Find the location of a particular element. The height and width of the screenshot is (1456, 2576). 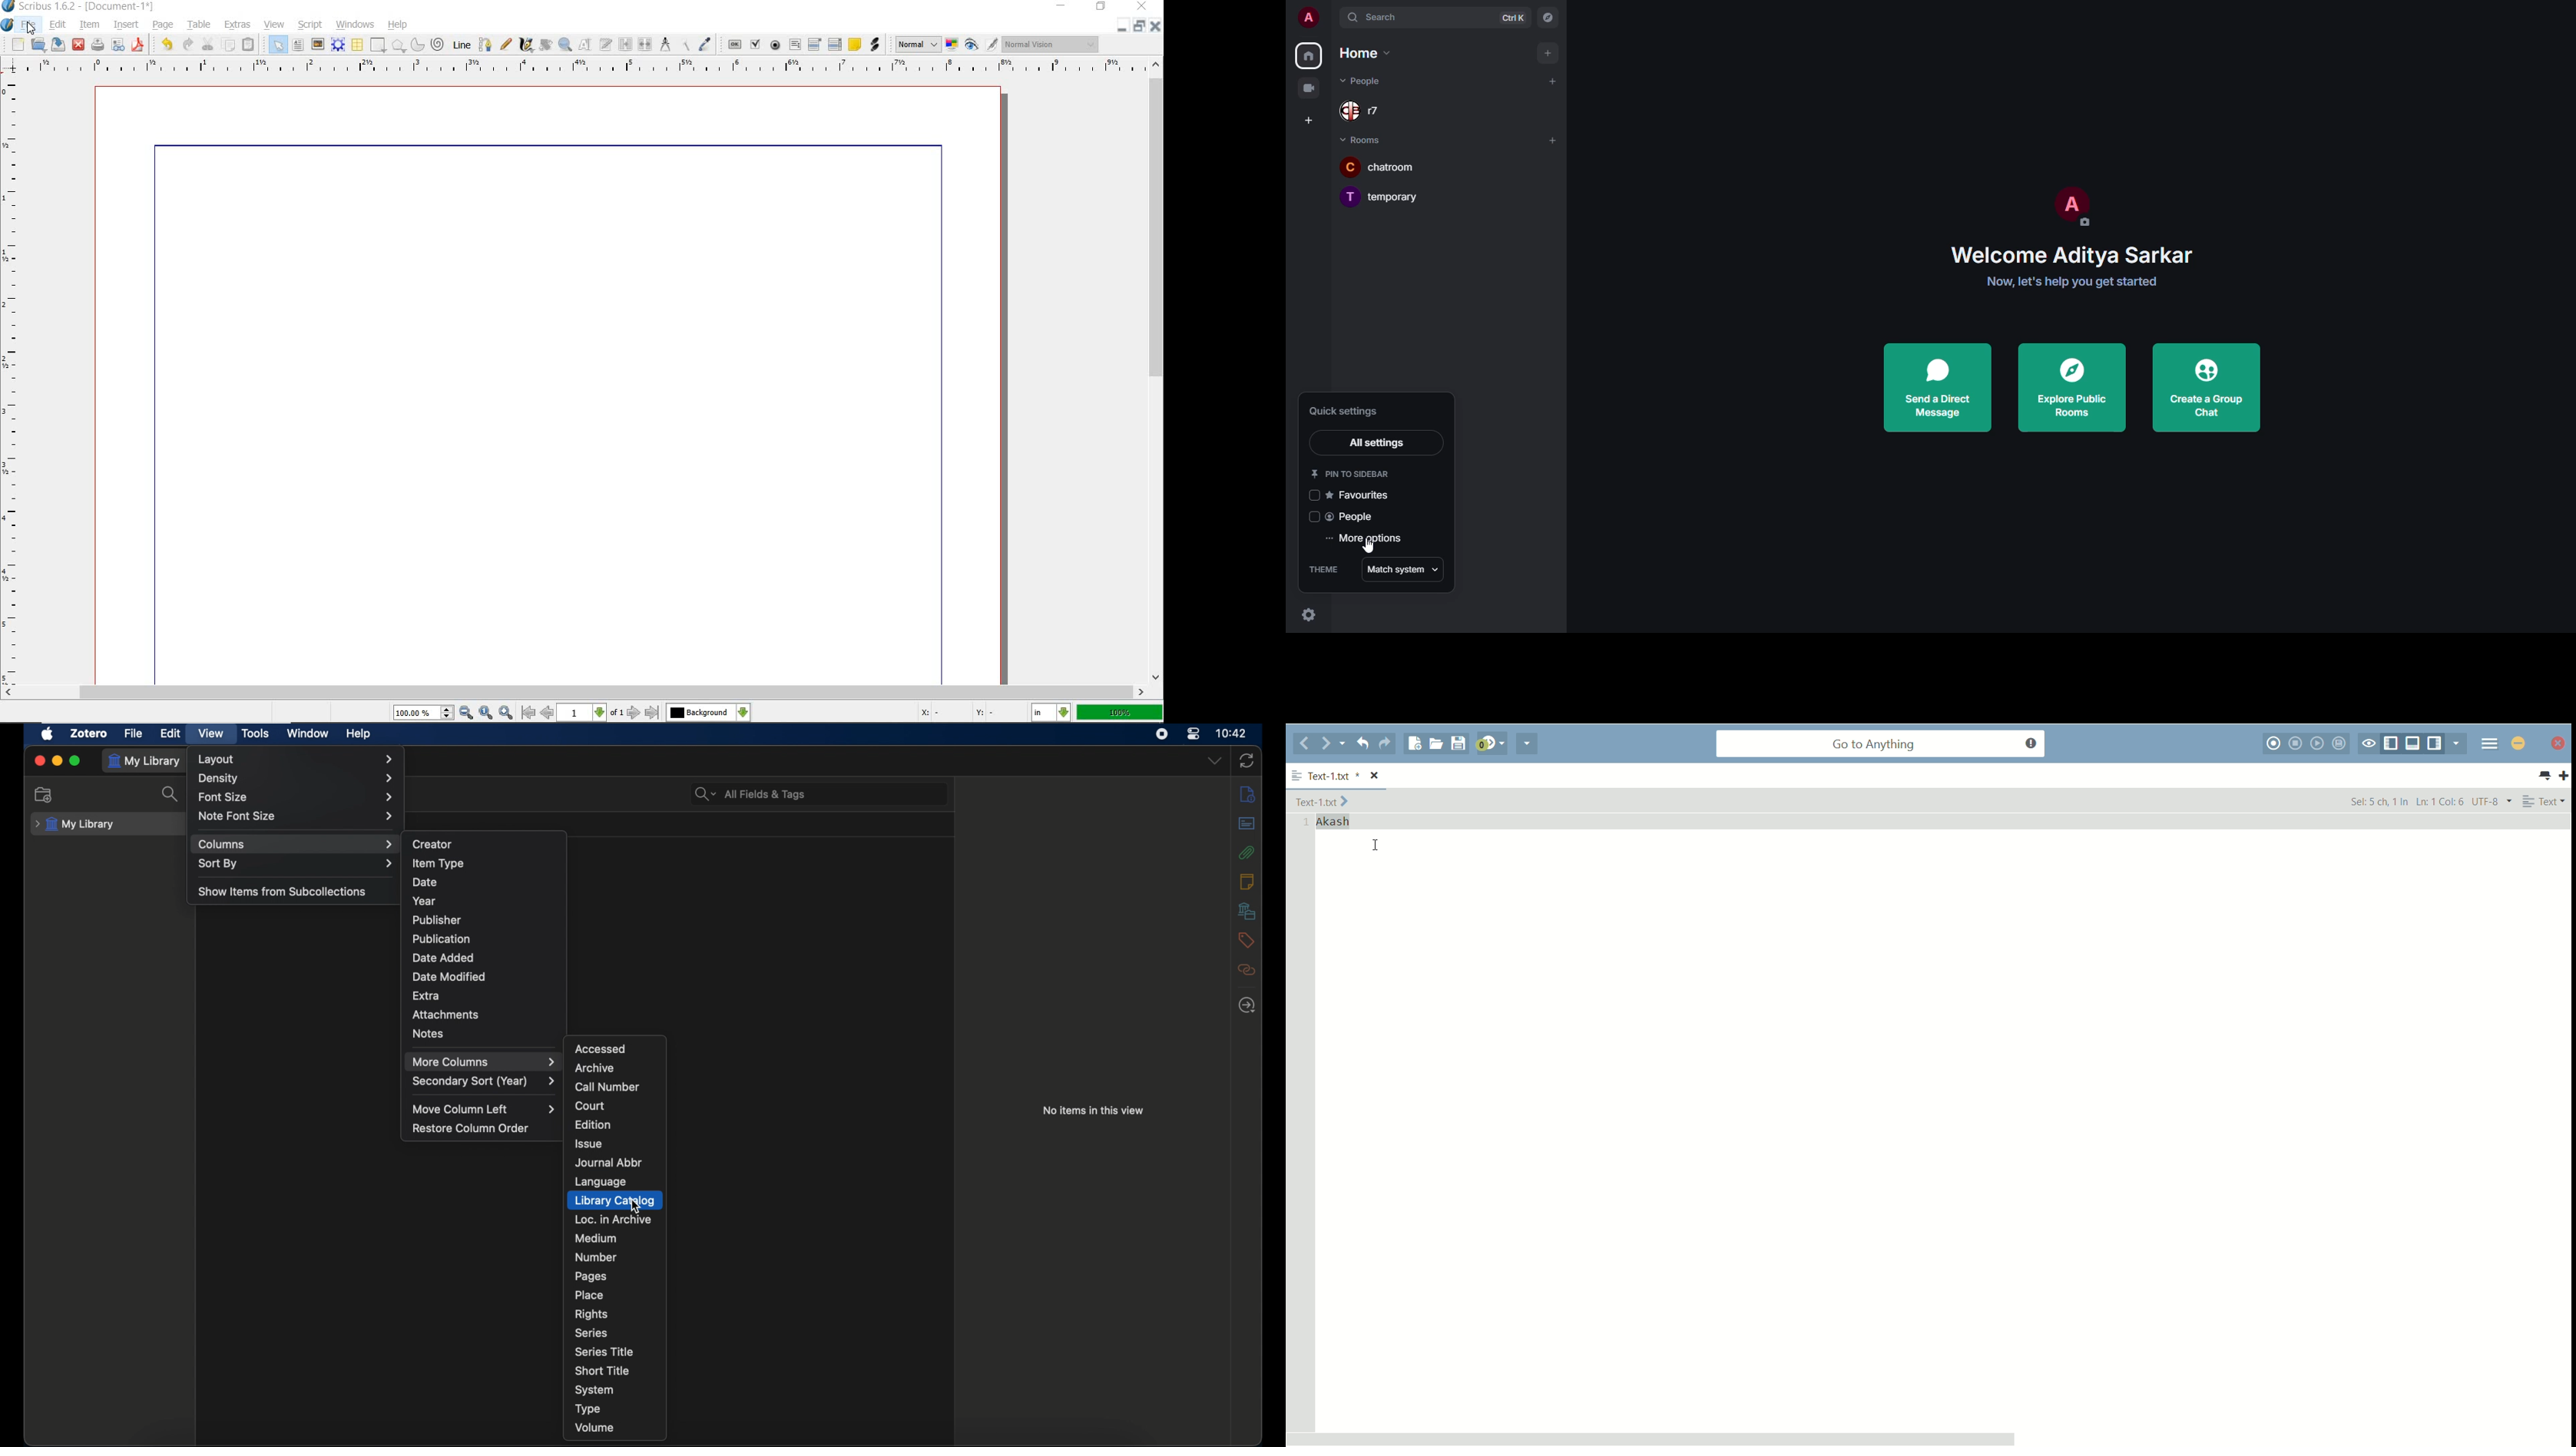

add is located at coordinates (1552, 139).